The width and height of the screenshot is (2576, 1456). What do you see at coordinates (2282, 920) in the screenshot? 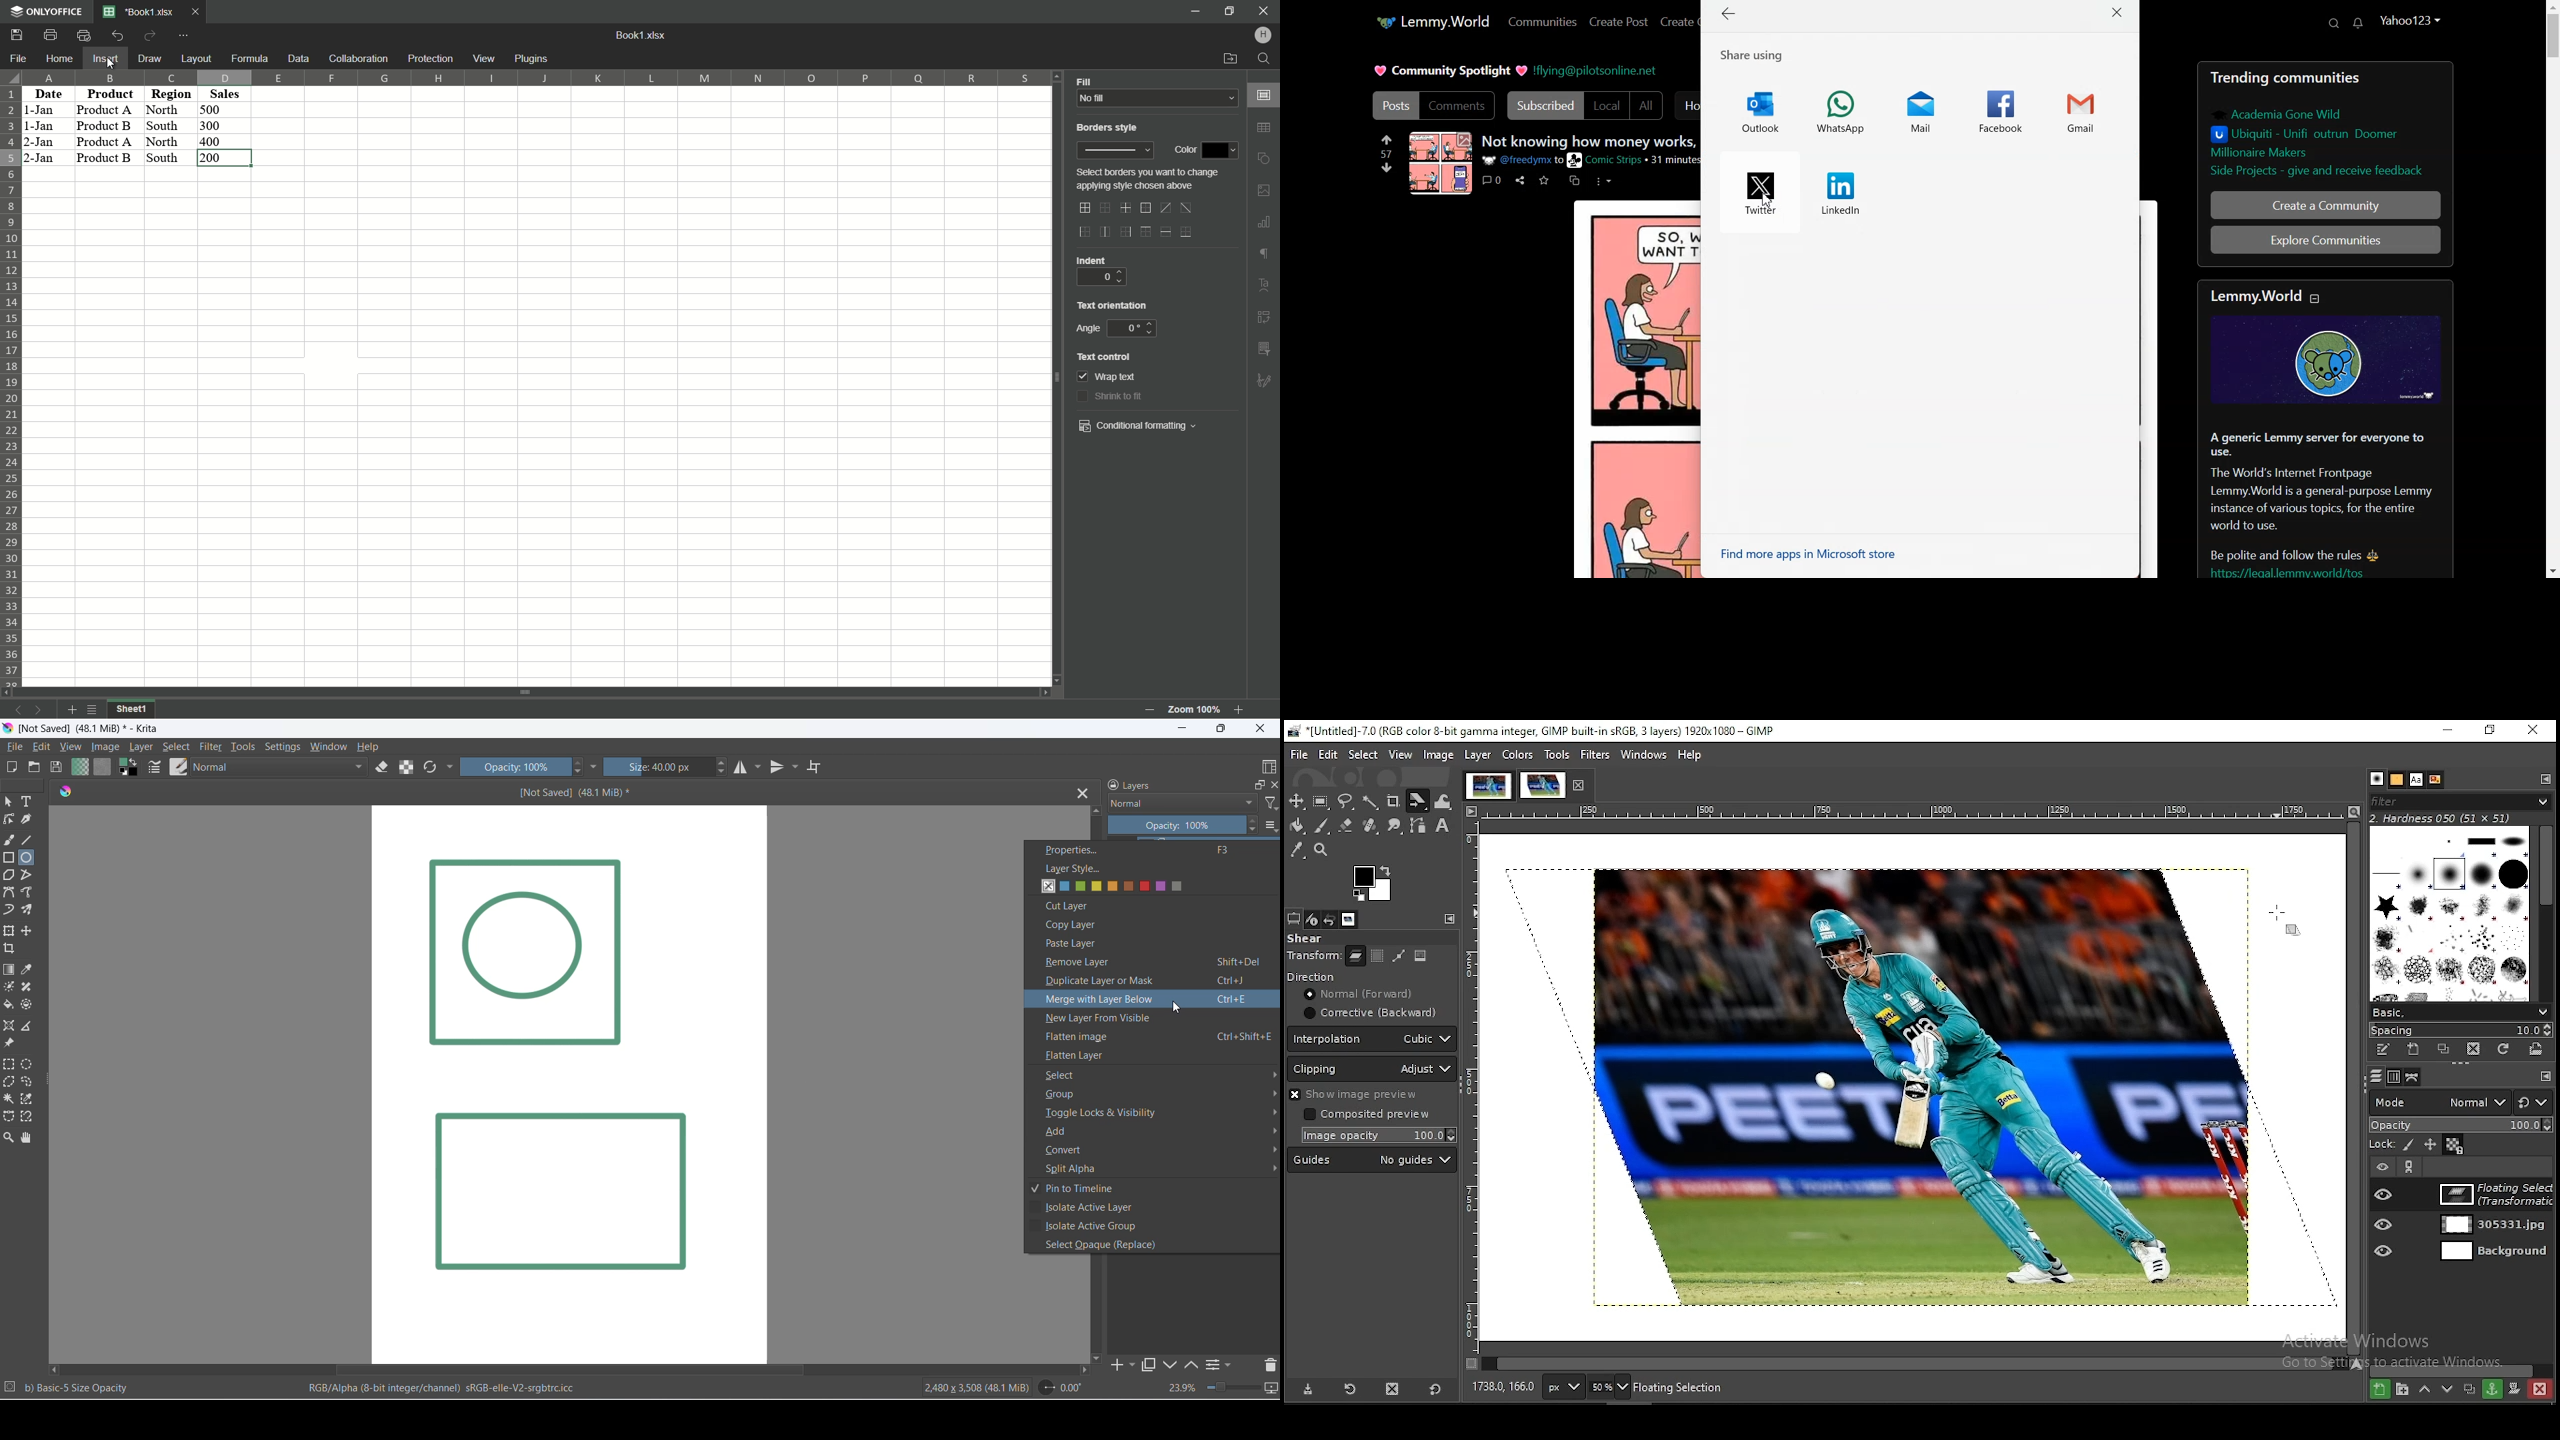
I see `mouse pointer` at bounding box center [2282, 920].